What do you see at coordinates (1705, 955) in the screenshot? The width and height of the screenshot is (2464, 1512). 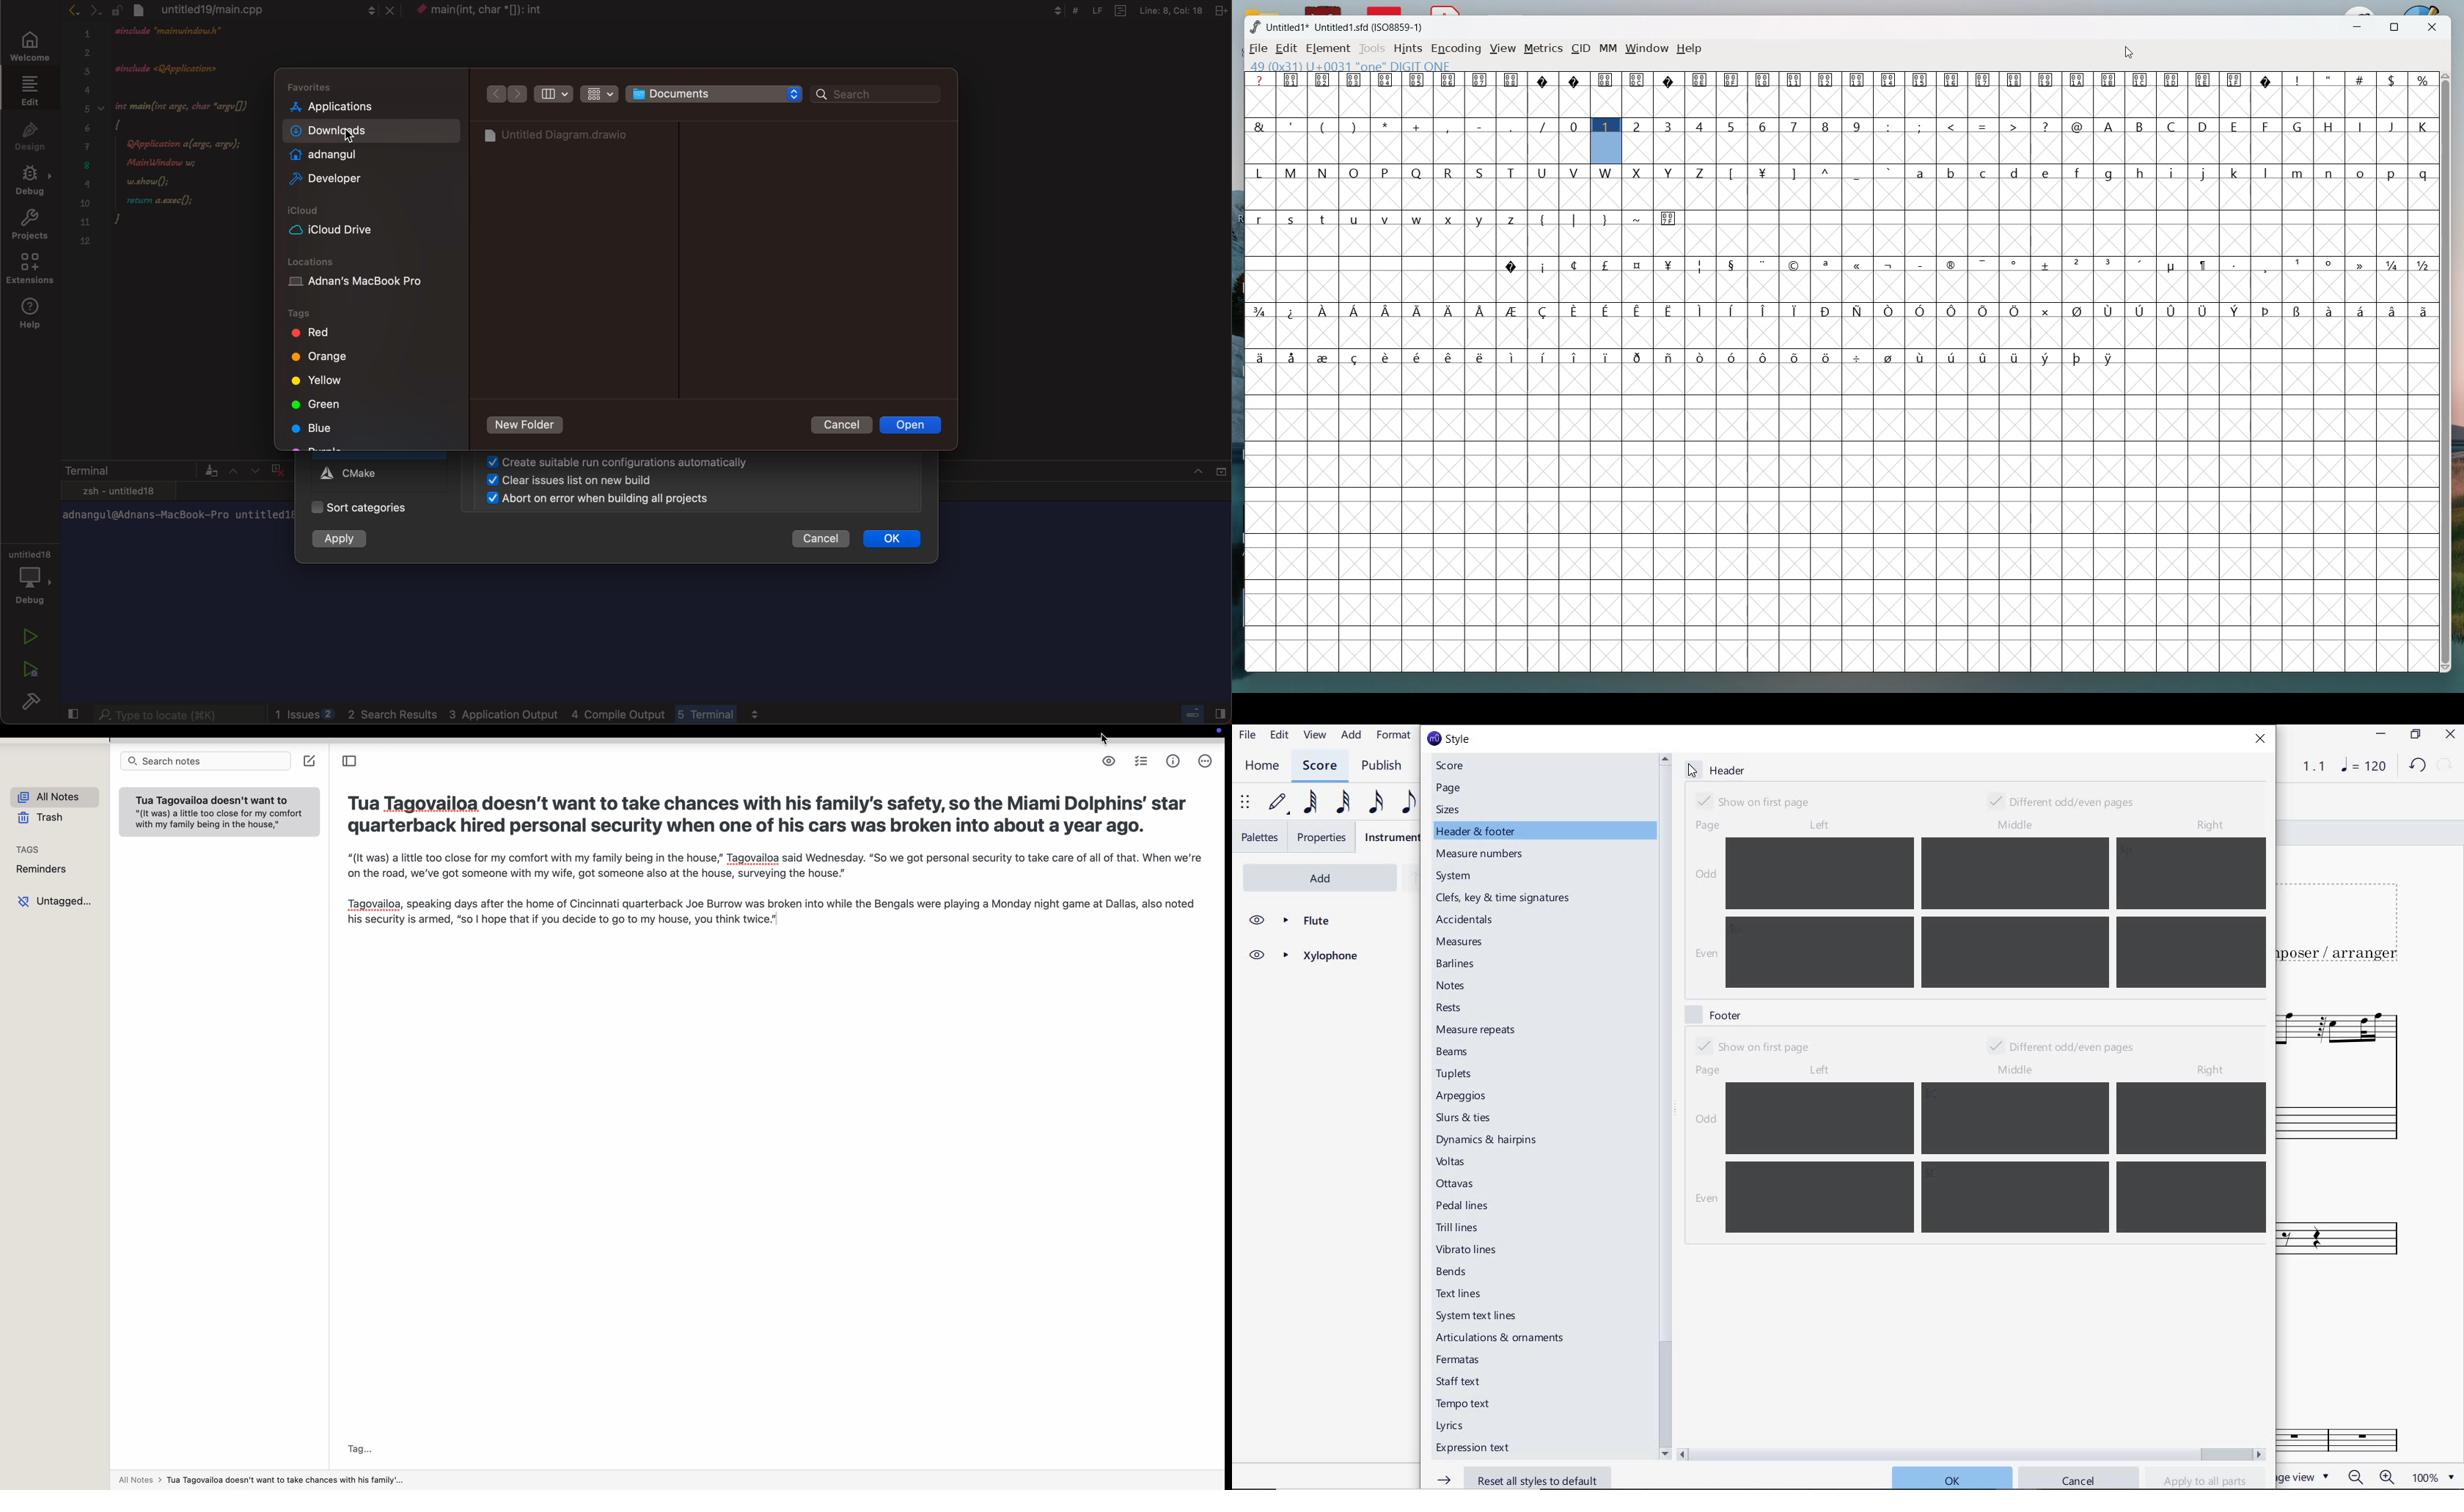 I see `even` at bounding box center [1705, 955].